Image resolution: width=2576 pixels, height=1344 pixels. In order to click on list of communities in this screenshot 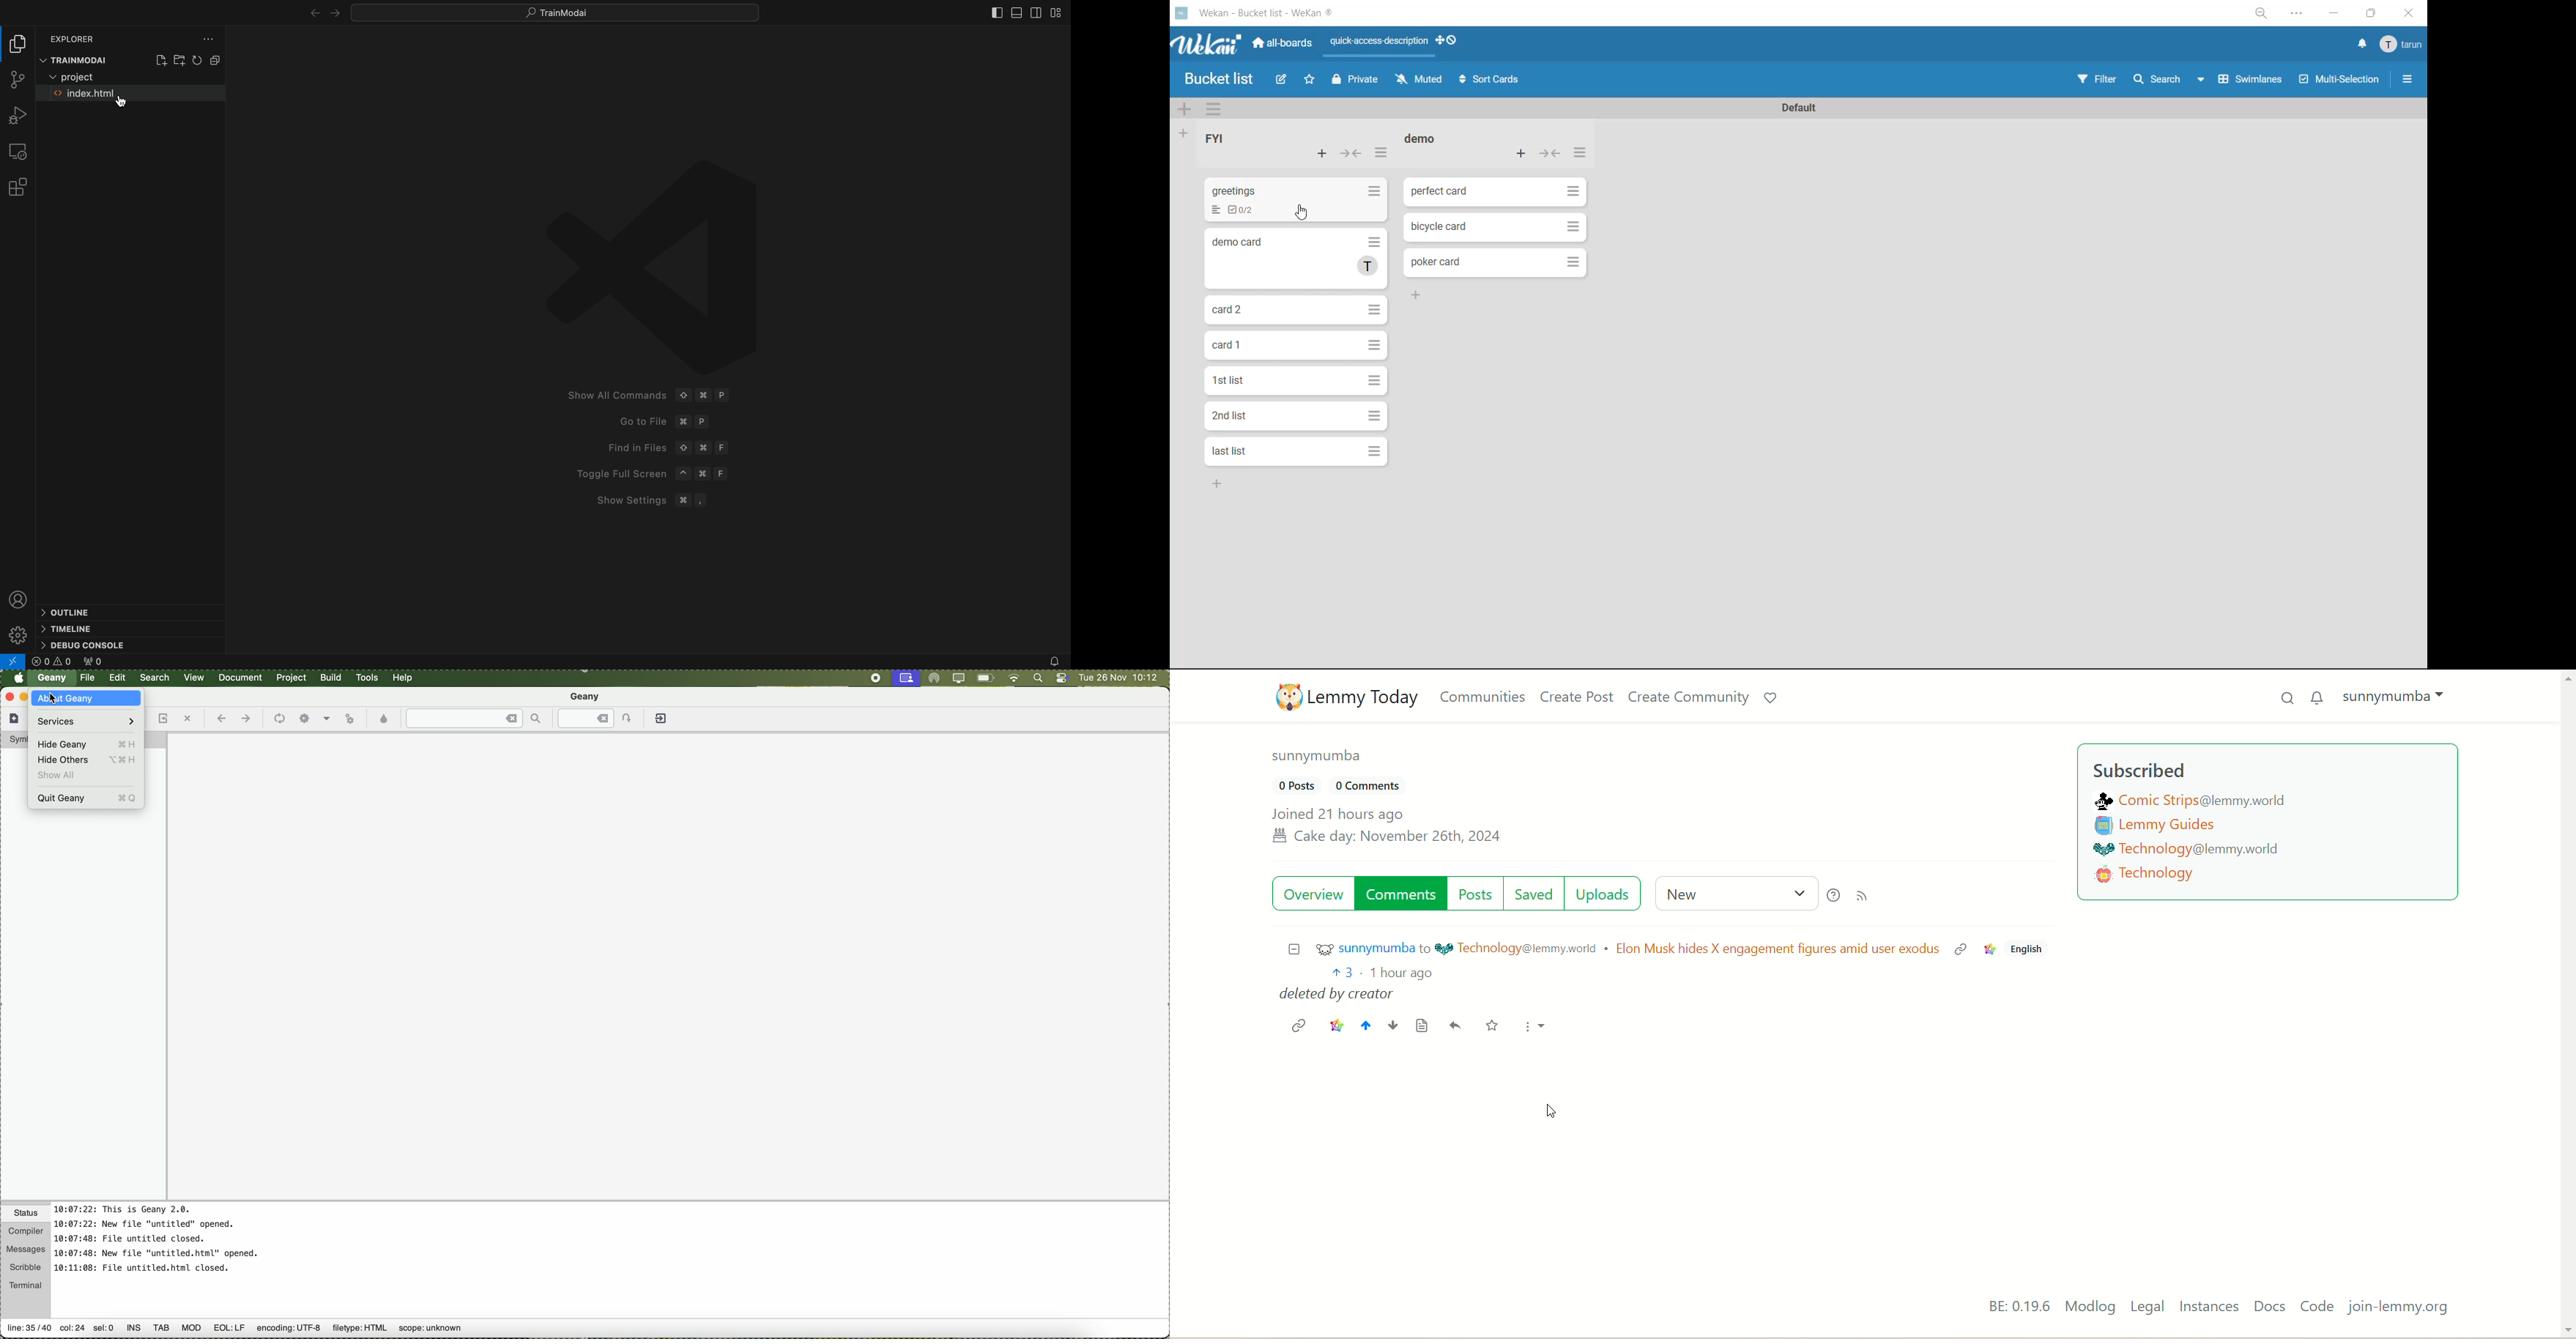, I will do `click(2200, 846)`.